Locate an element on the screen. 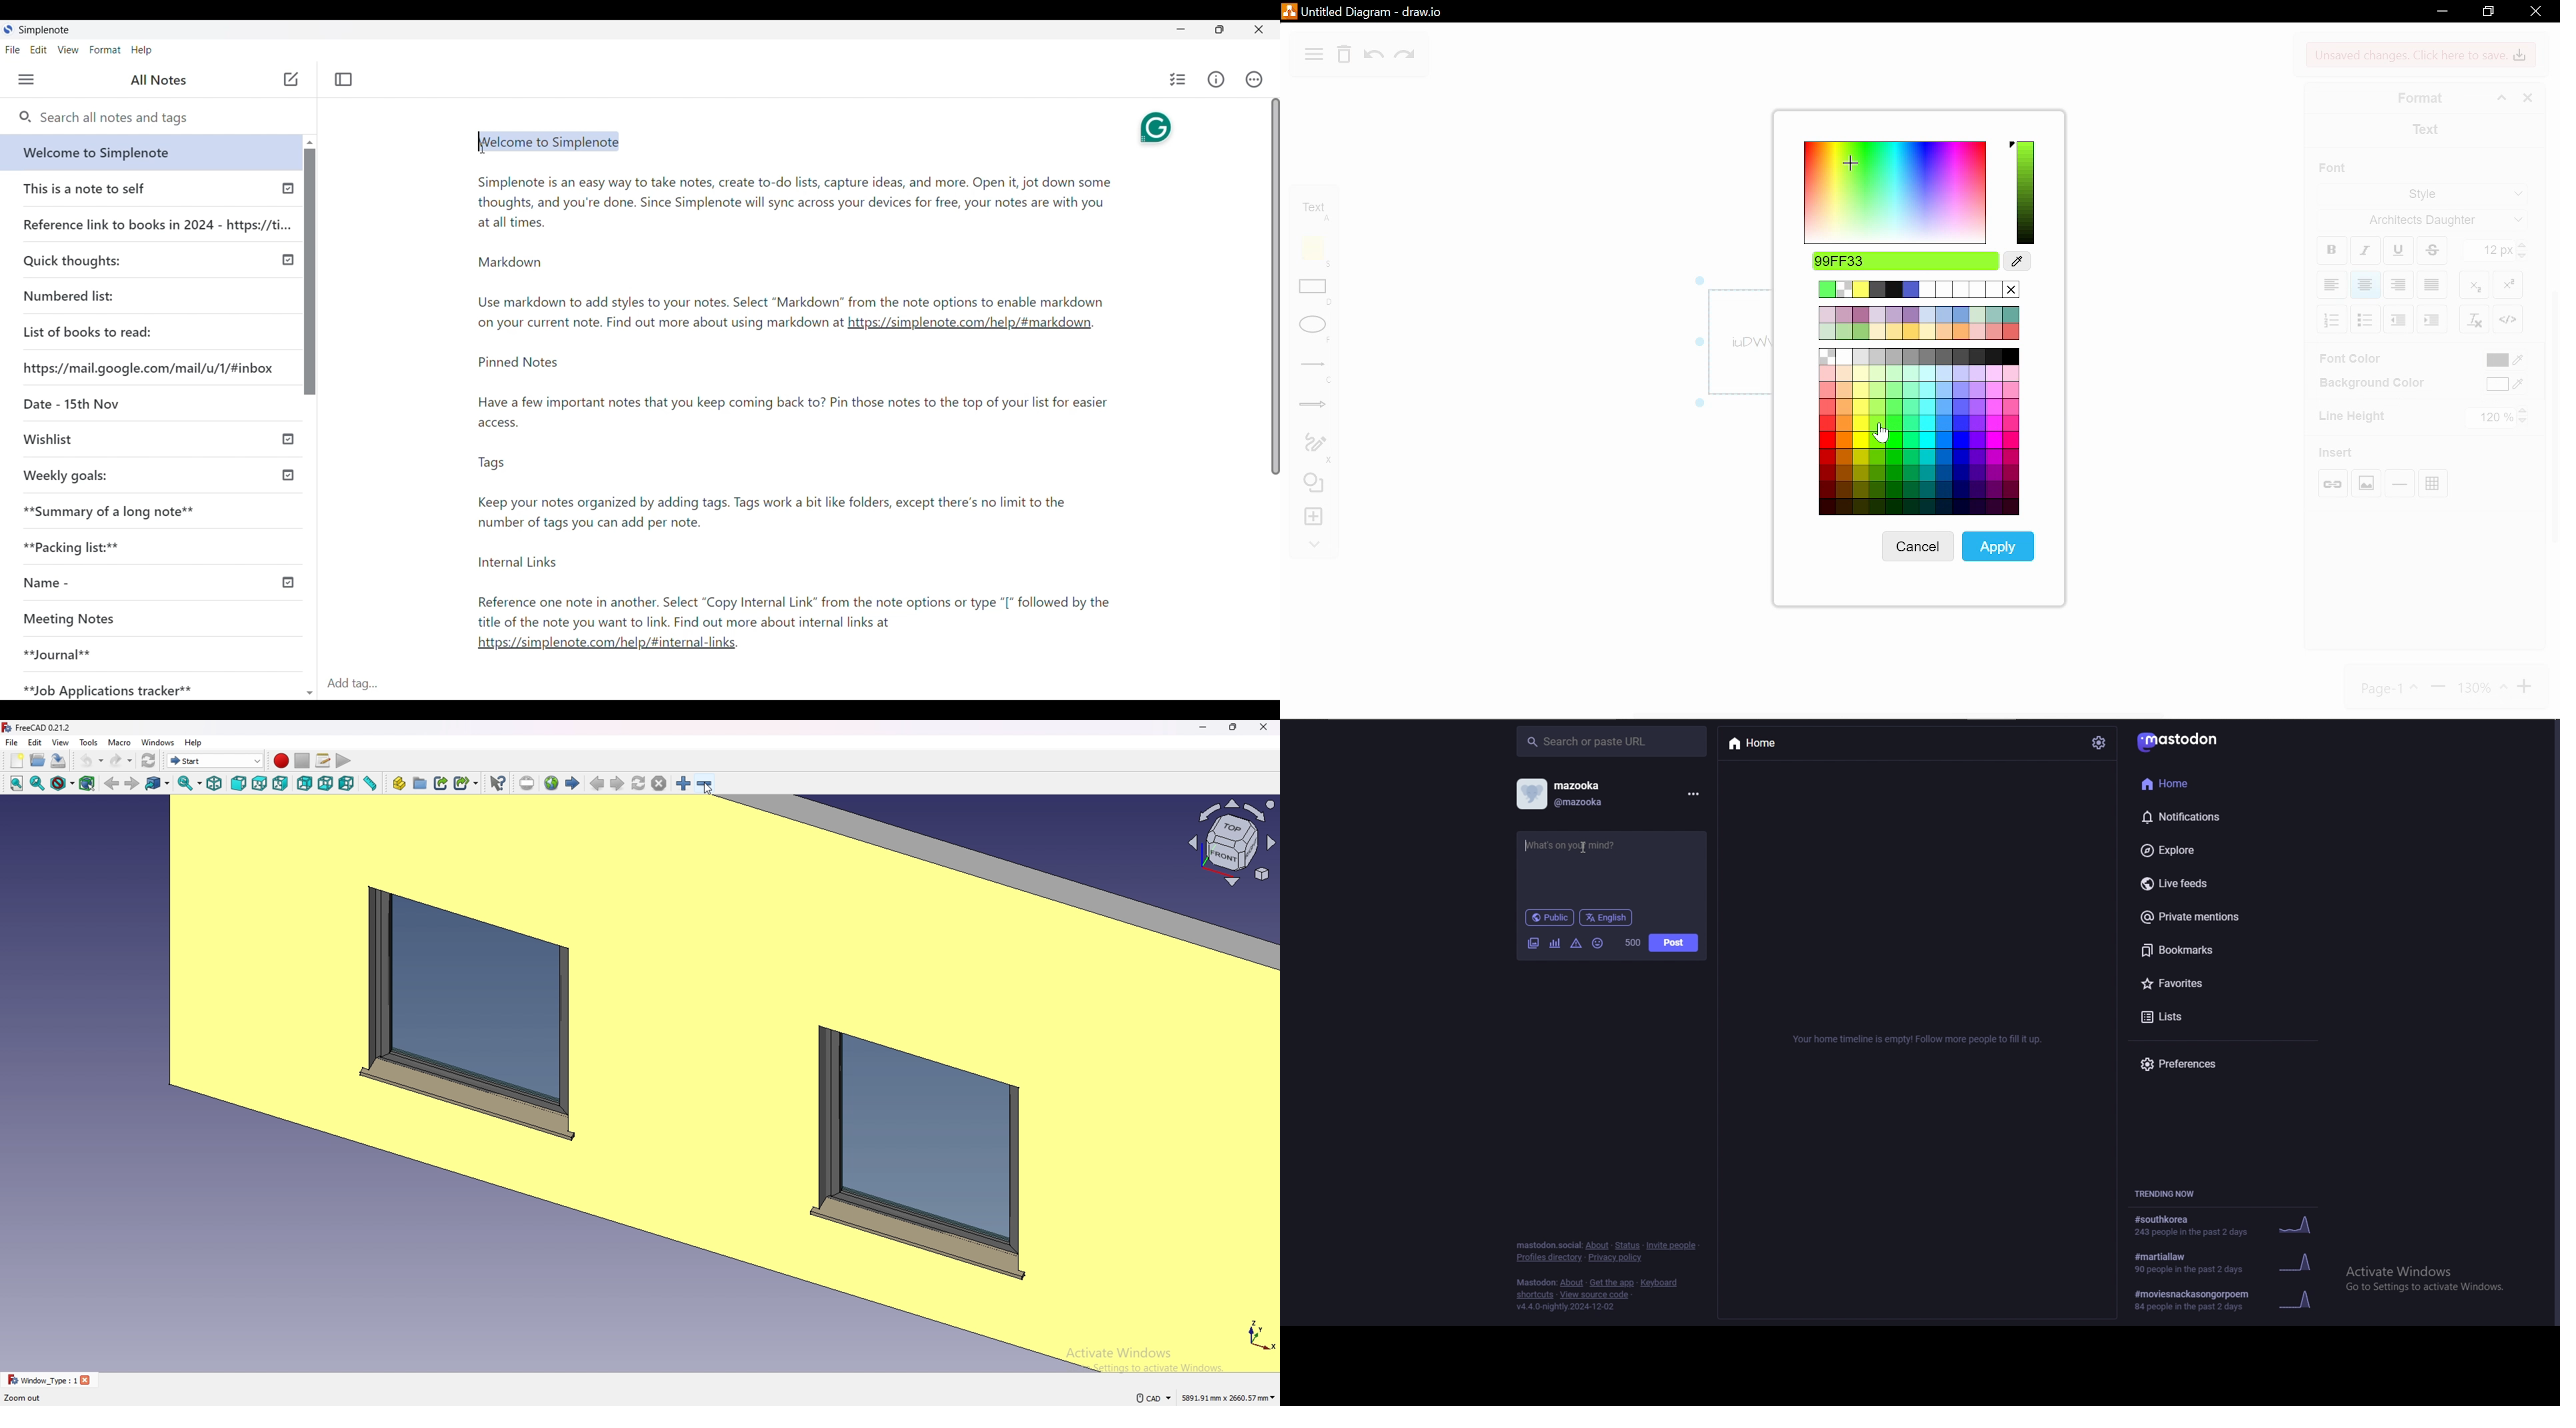 This screenshot has width=2576, height=1428. zoom in is located at coordinates (2522, 690).